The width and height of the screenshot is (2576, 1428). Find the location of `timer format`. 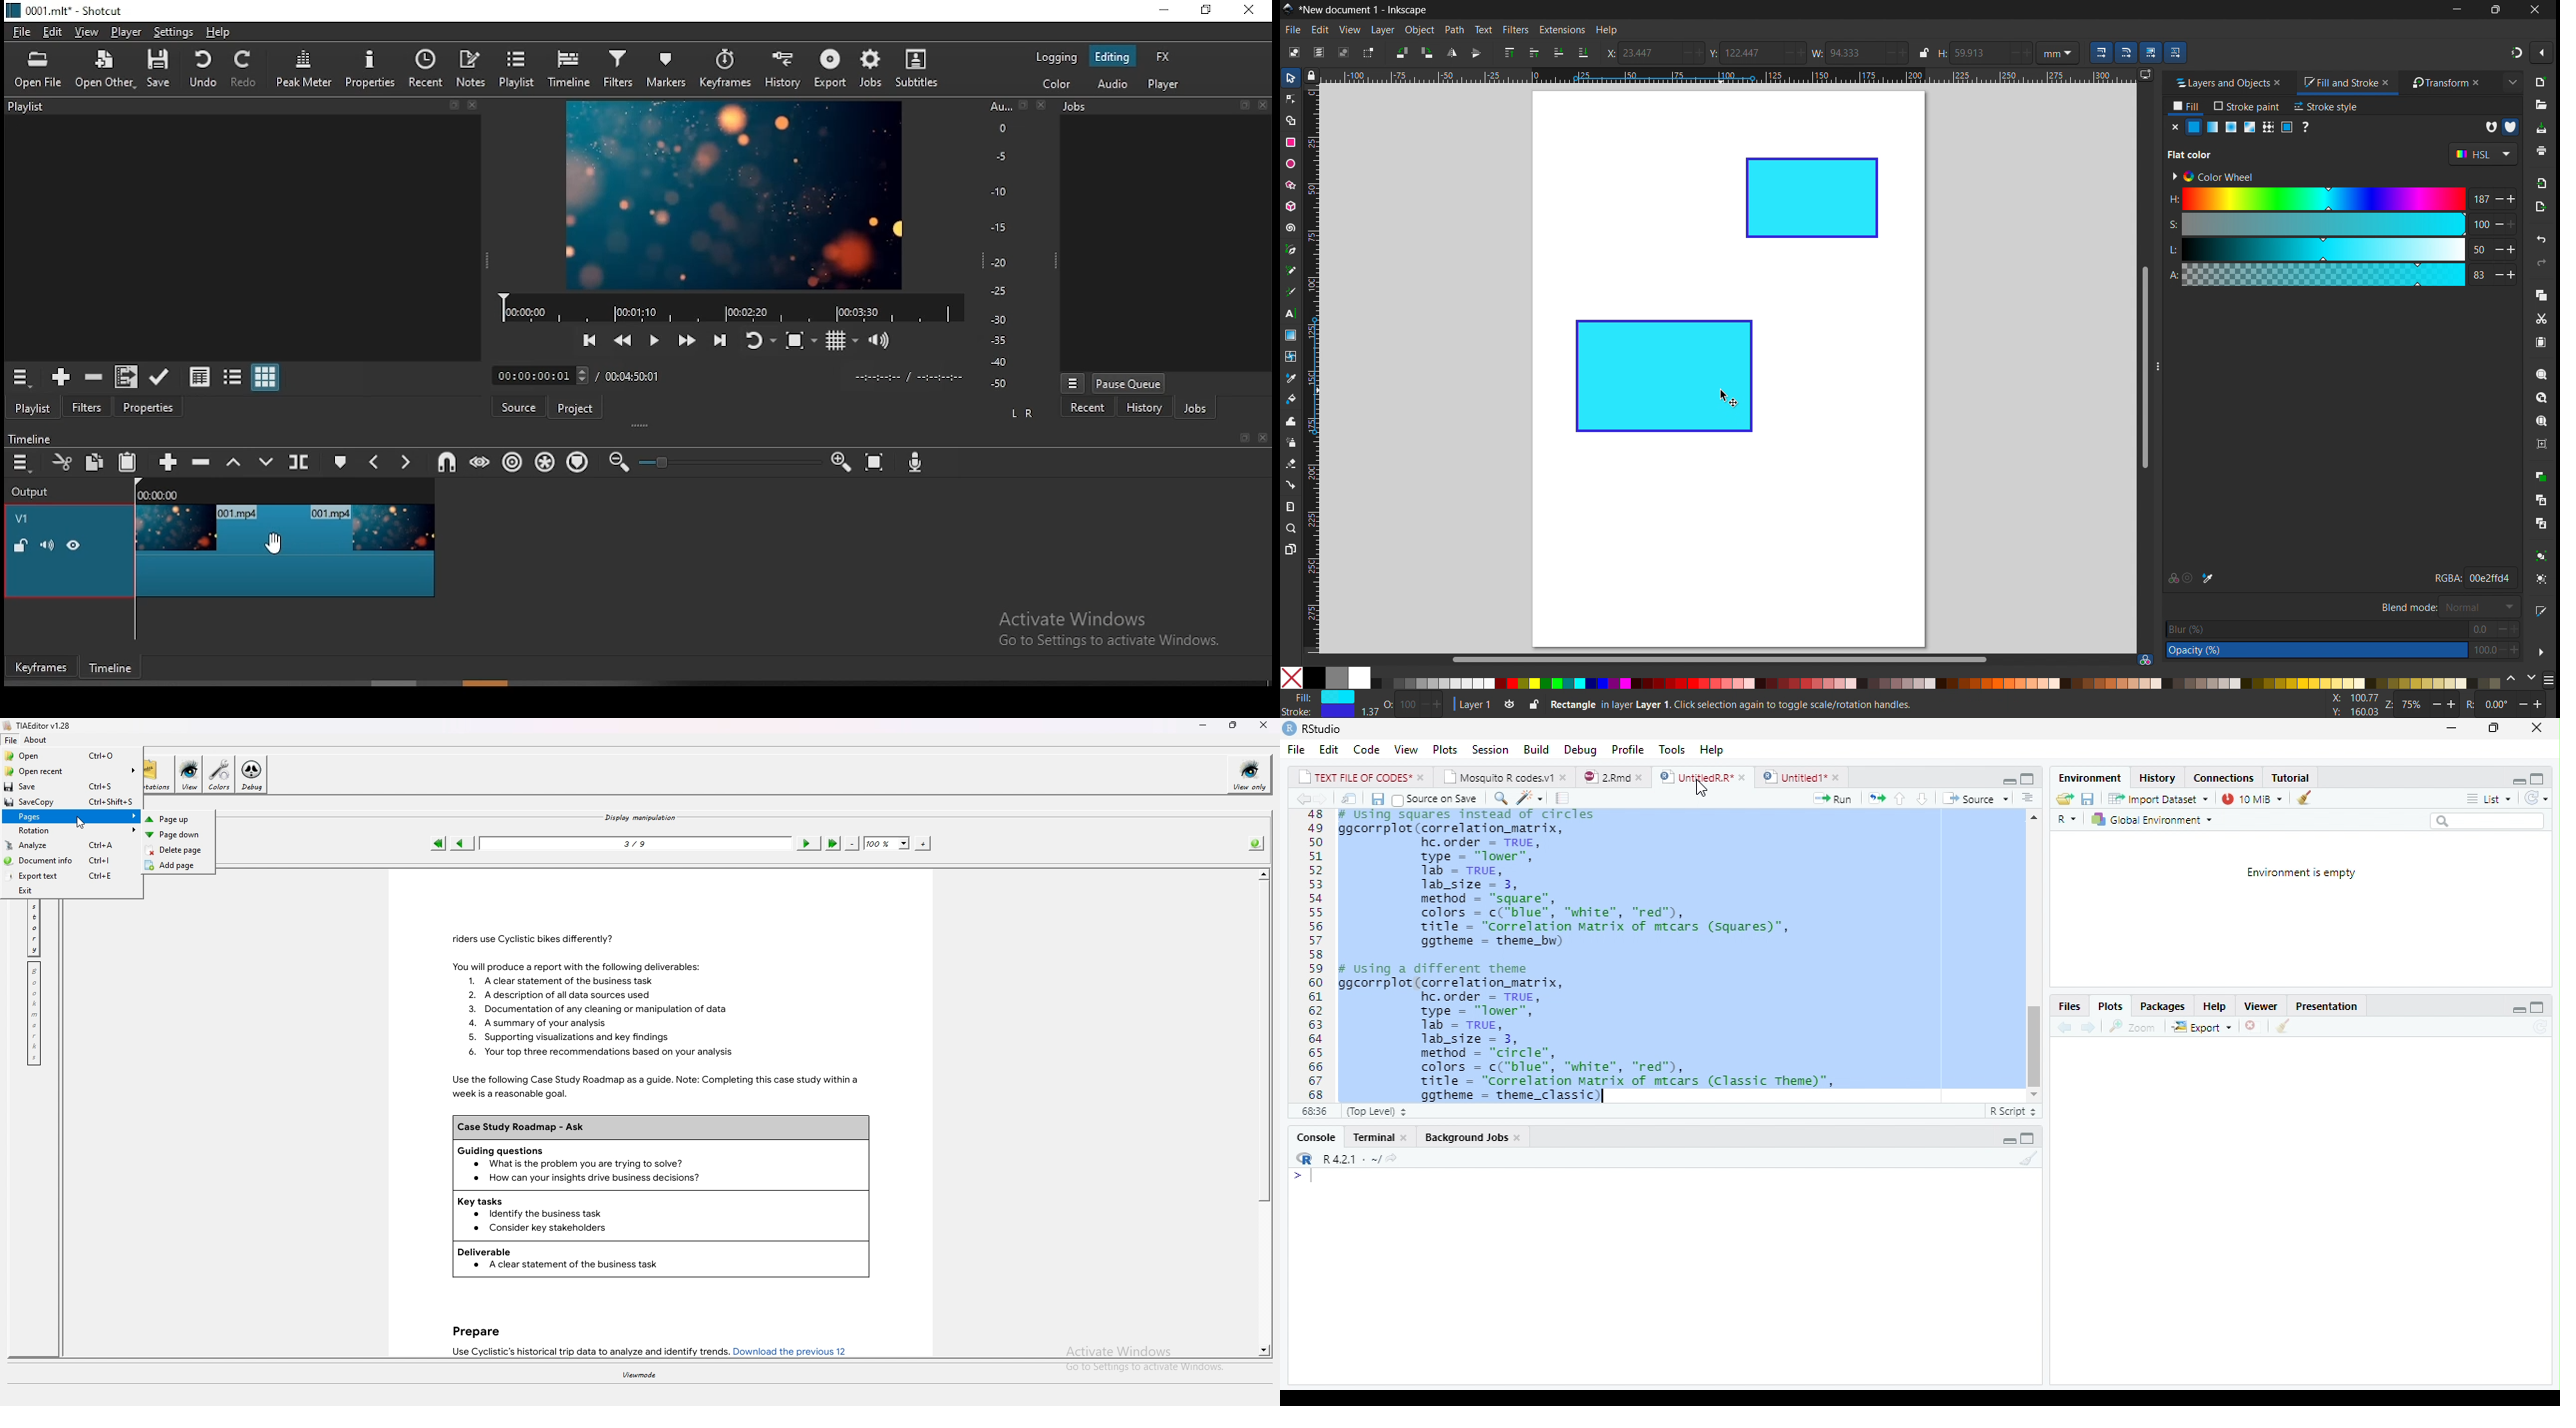

timer format is located at coordinates (908, 376).